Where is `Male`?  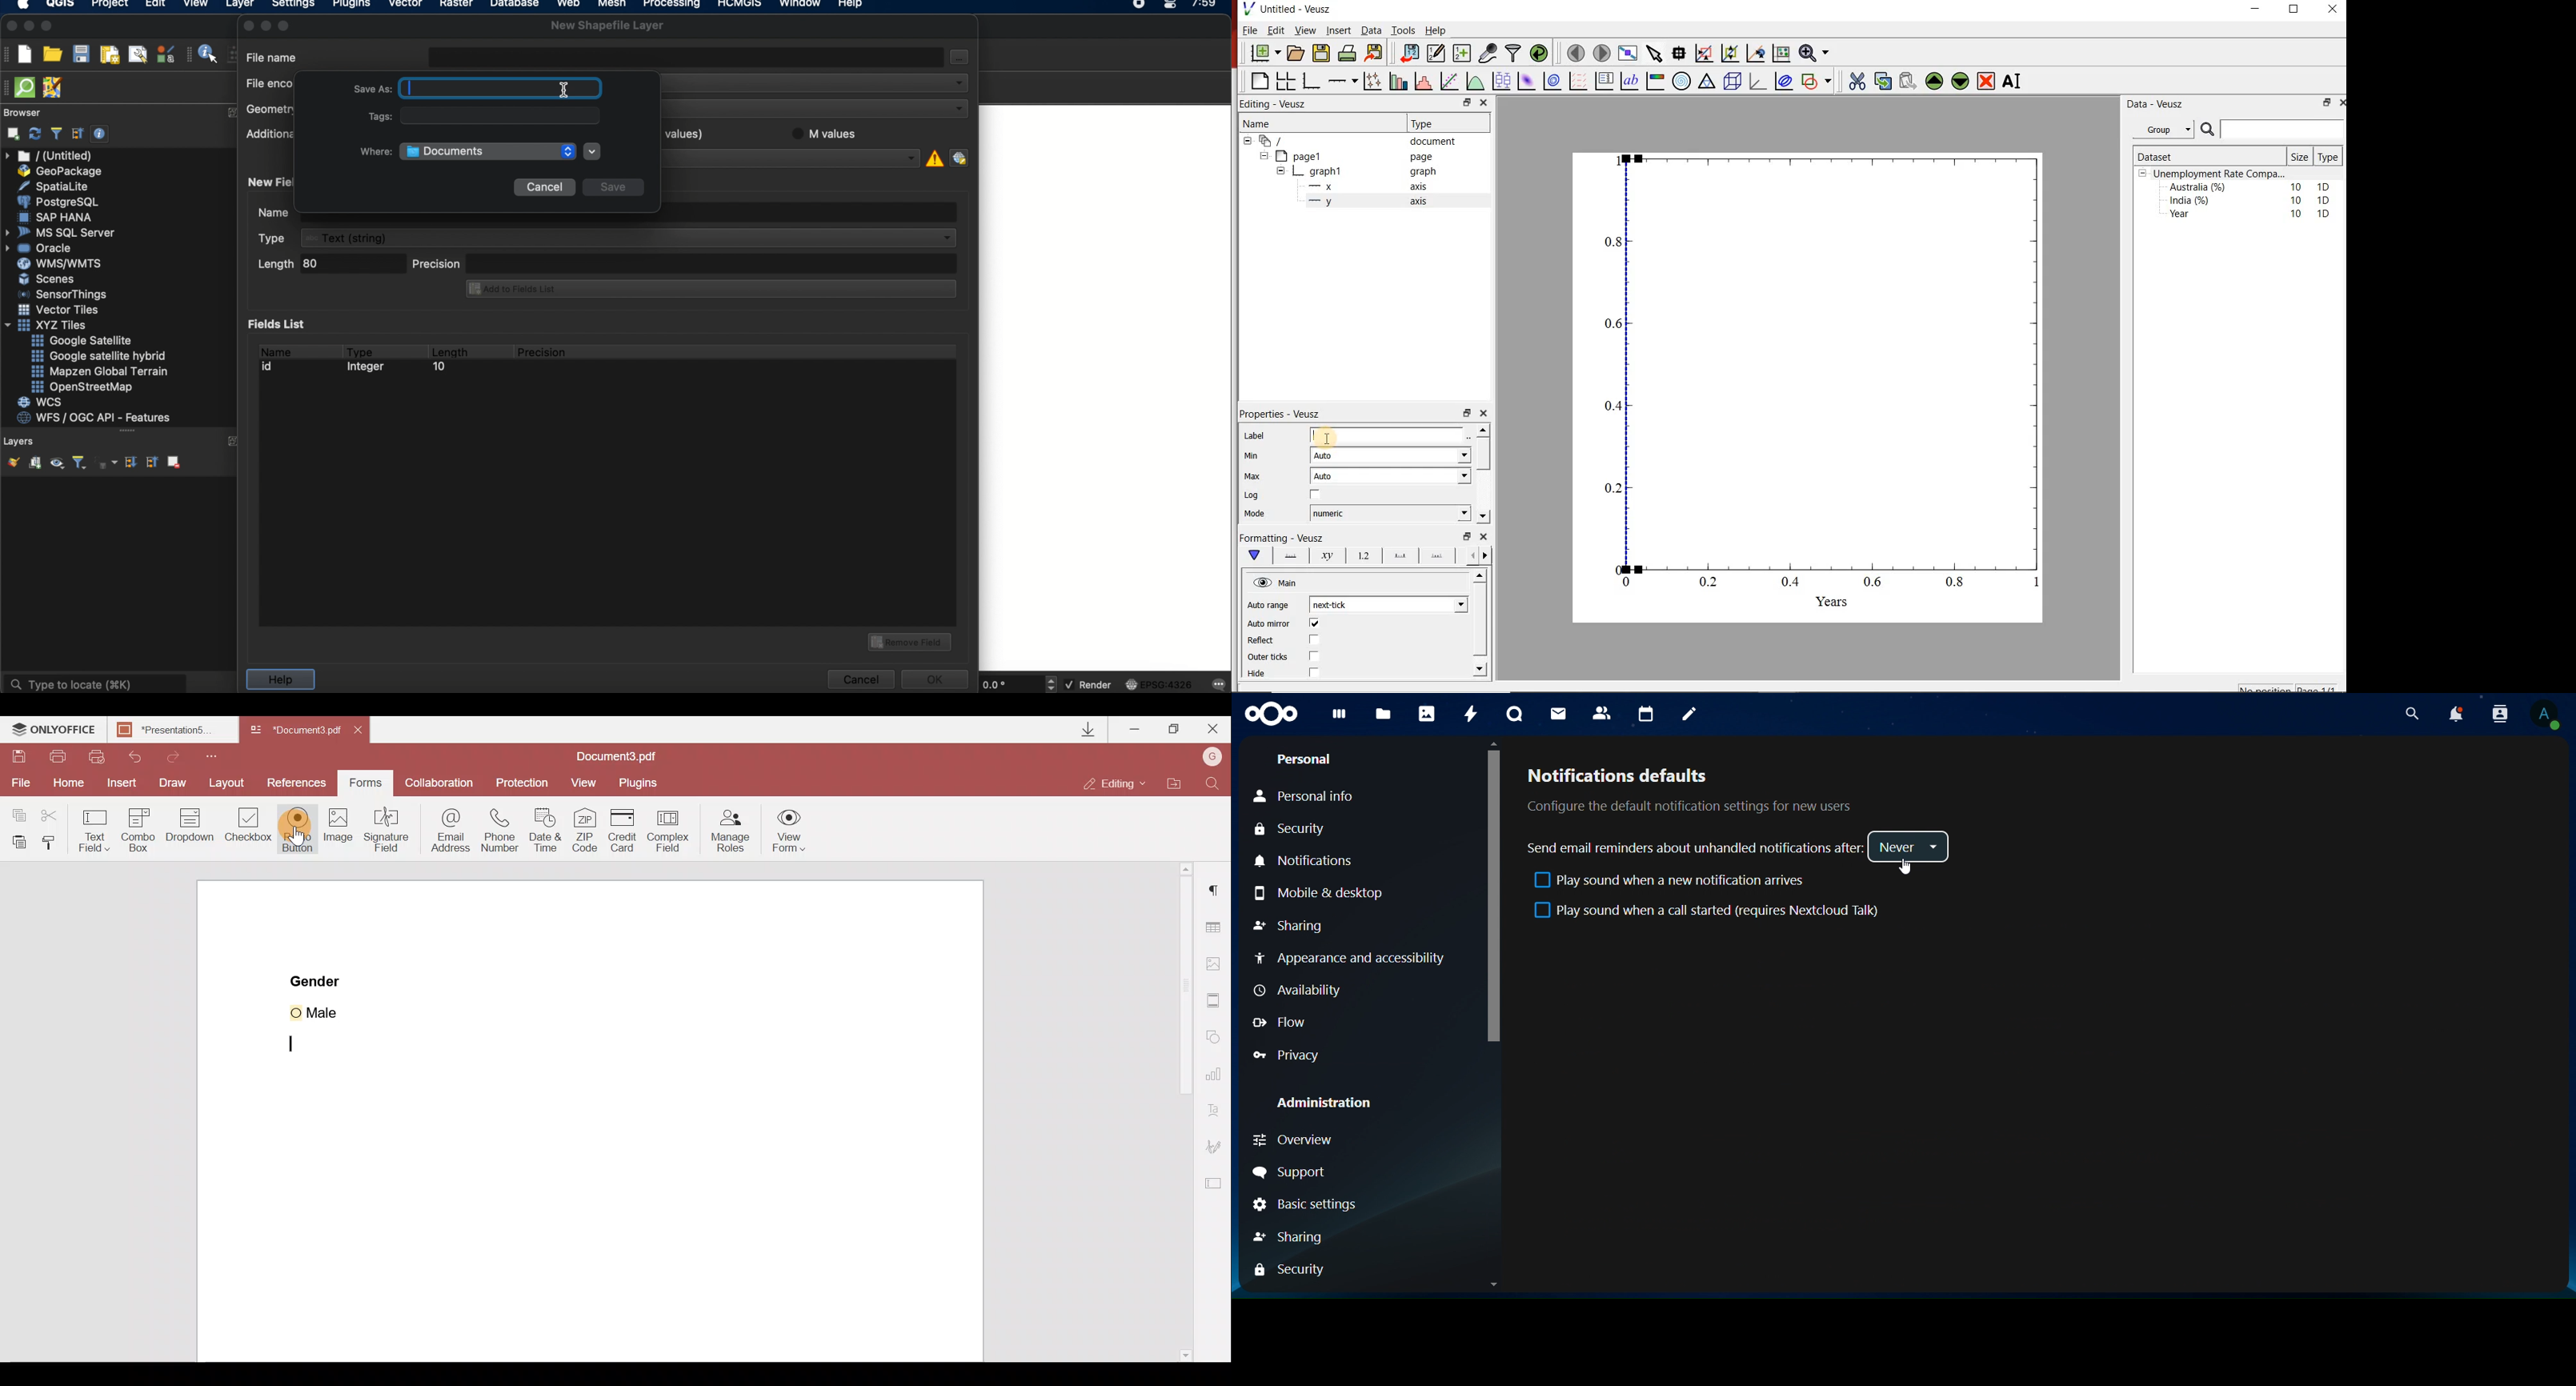 Male is located at coordinates (332, 1011).